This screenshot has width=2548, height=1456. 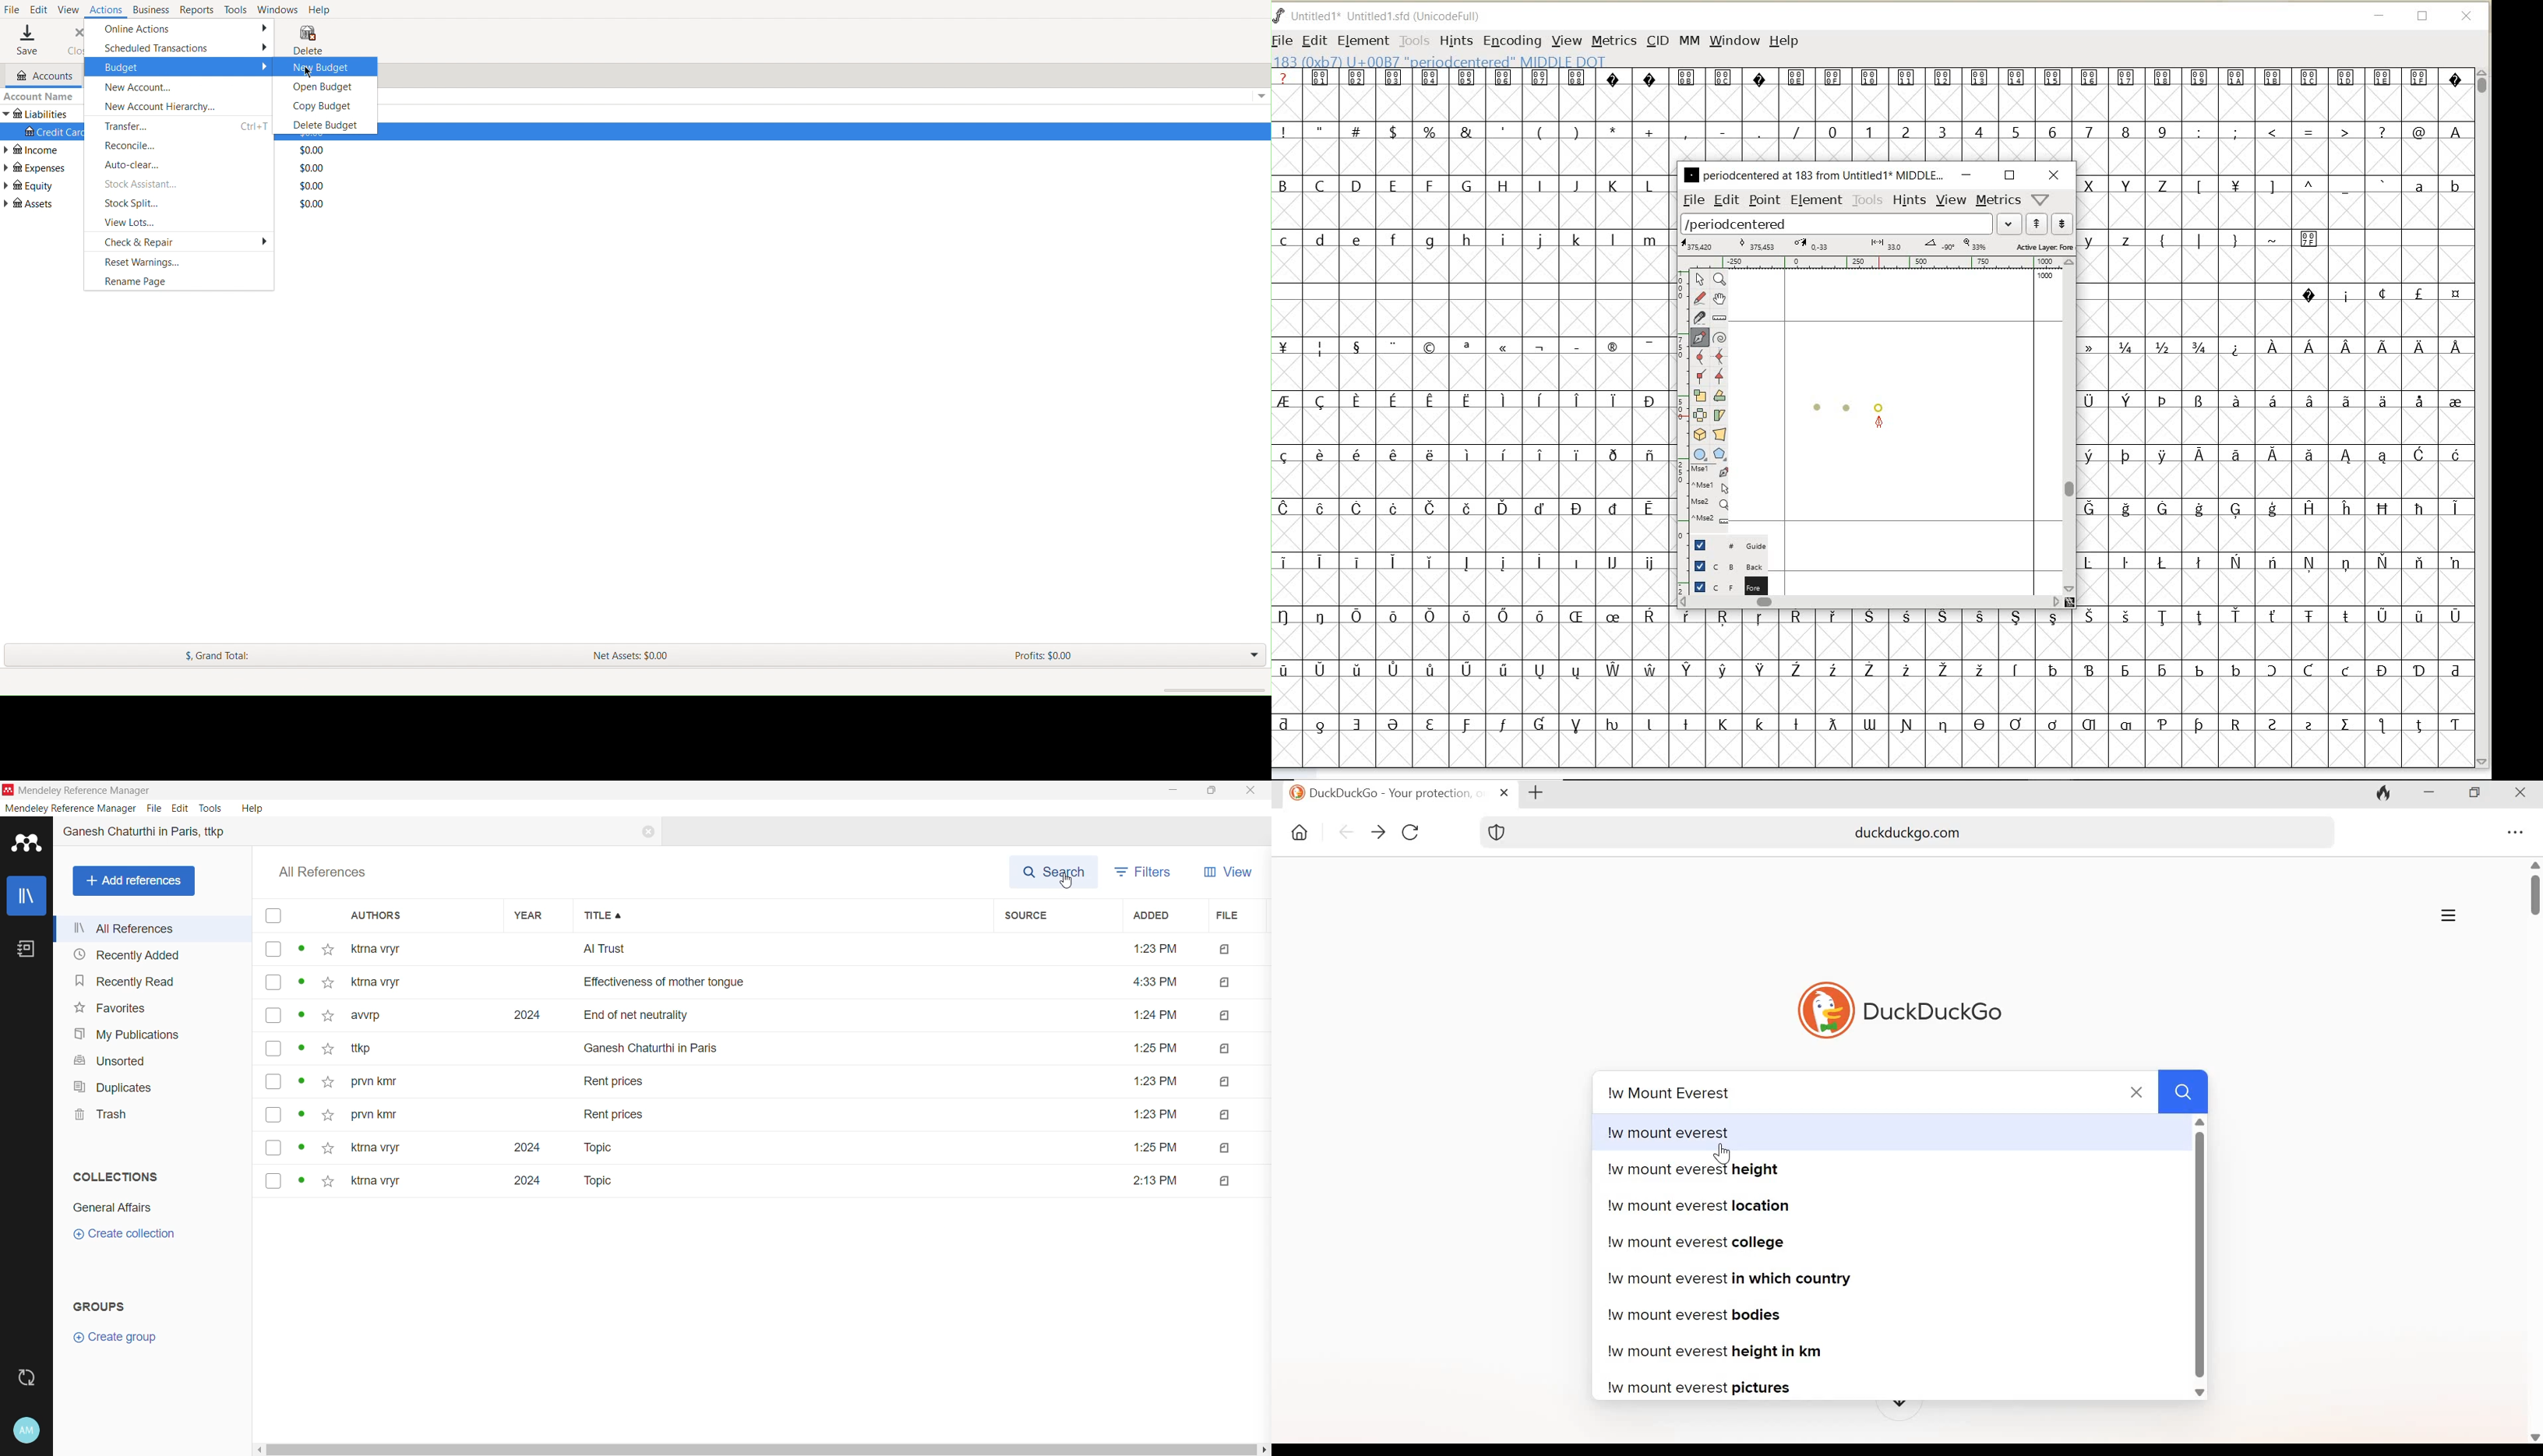 I want to click on !w mount everest height, so click(x=1699, y=1175).